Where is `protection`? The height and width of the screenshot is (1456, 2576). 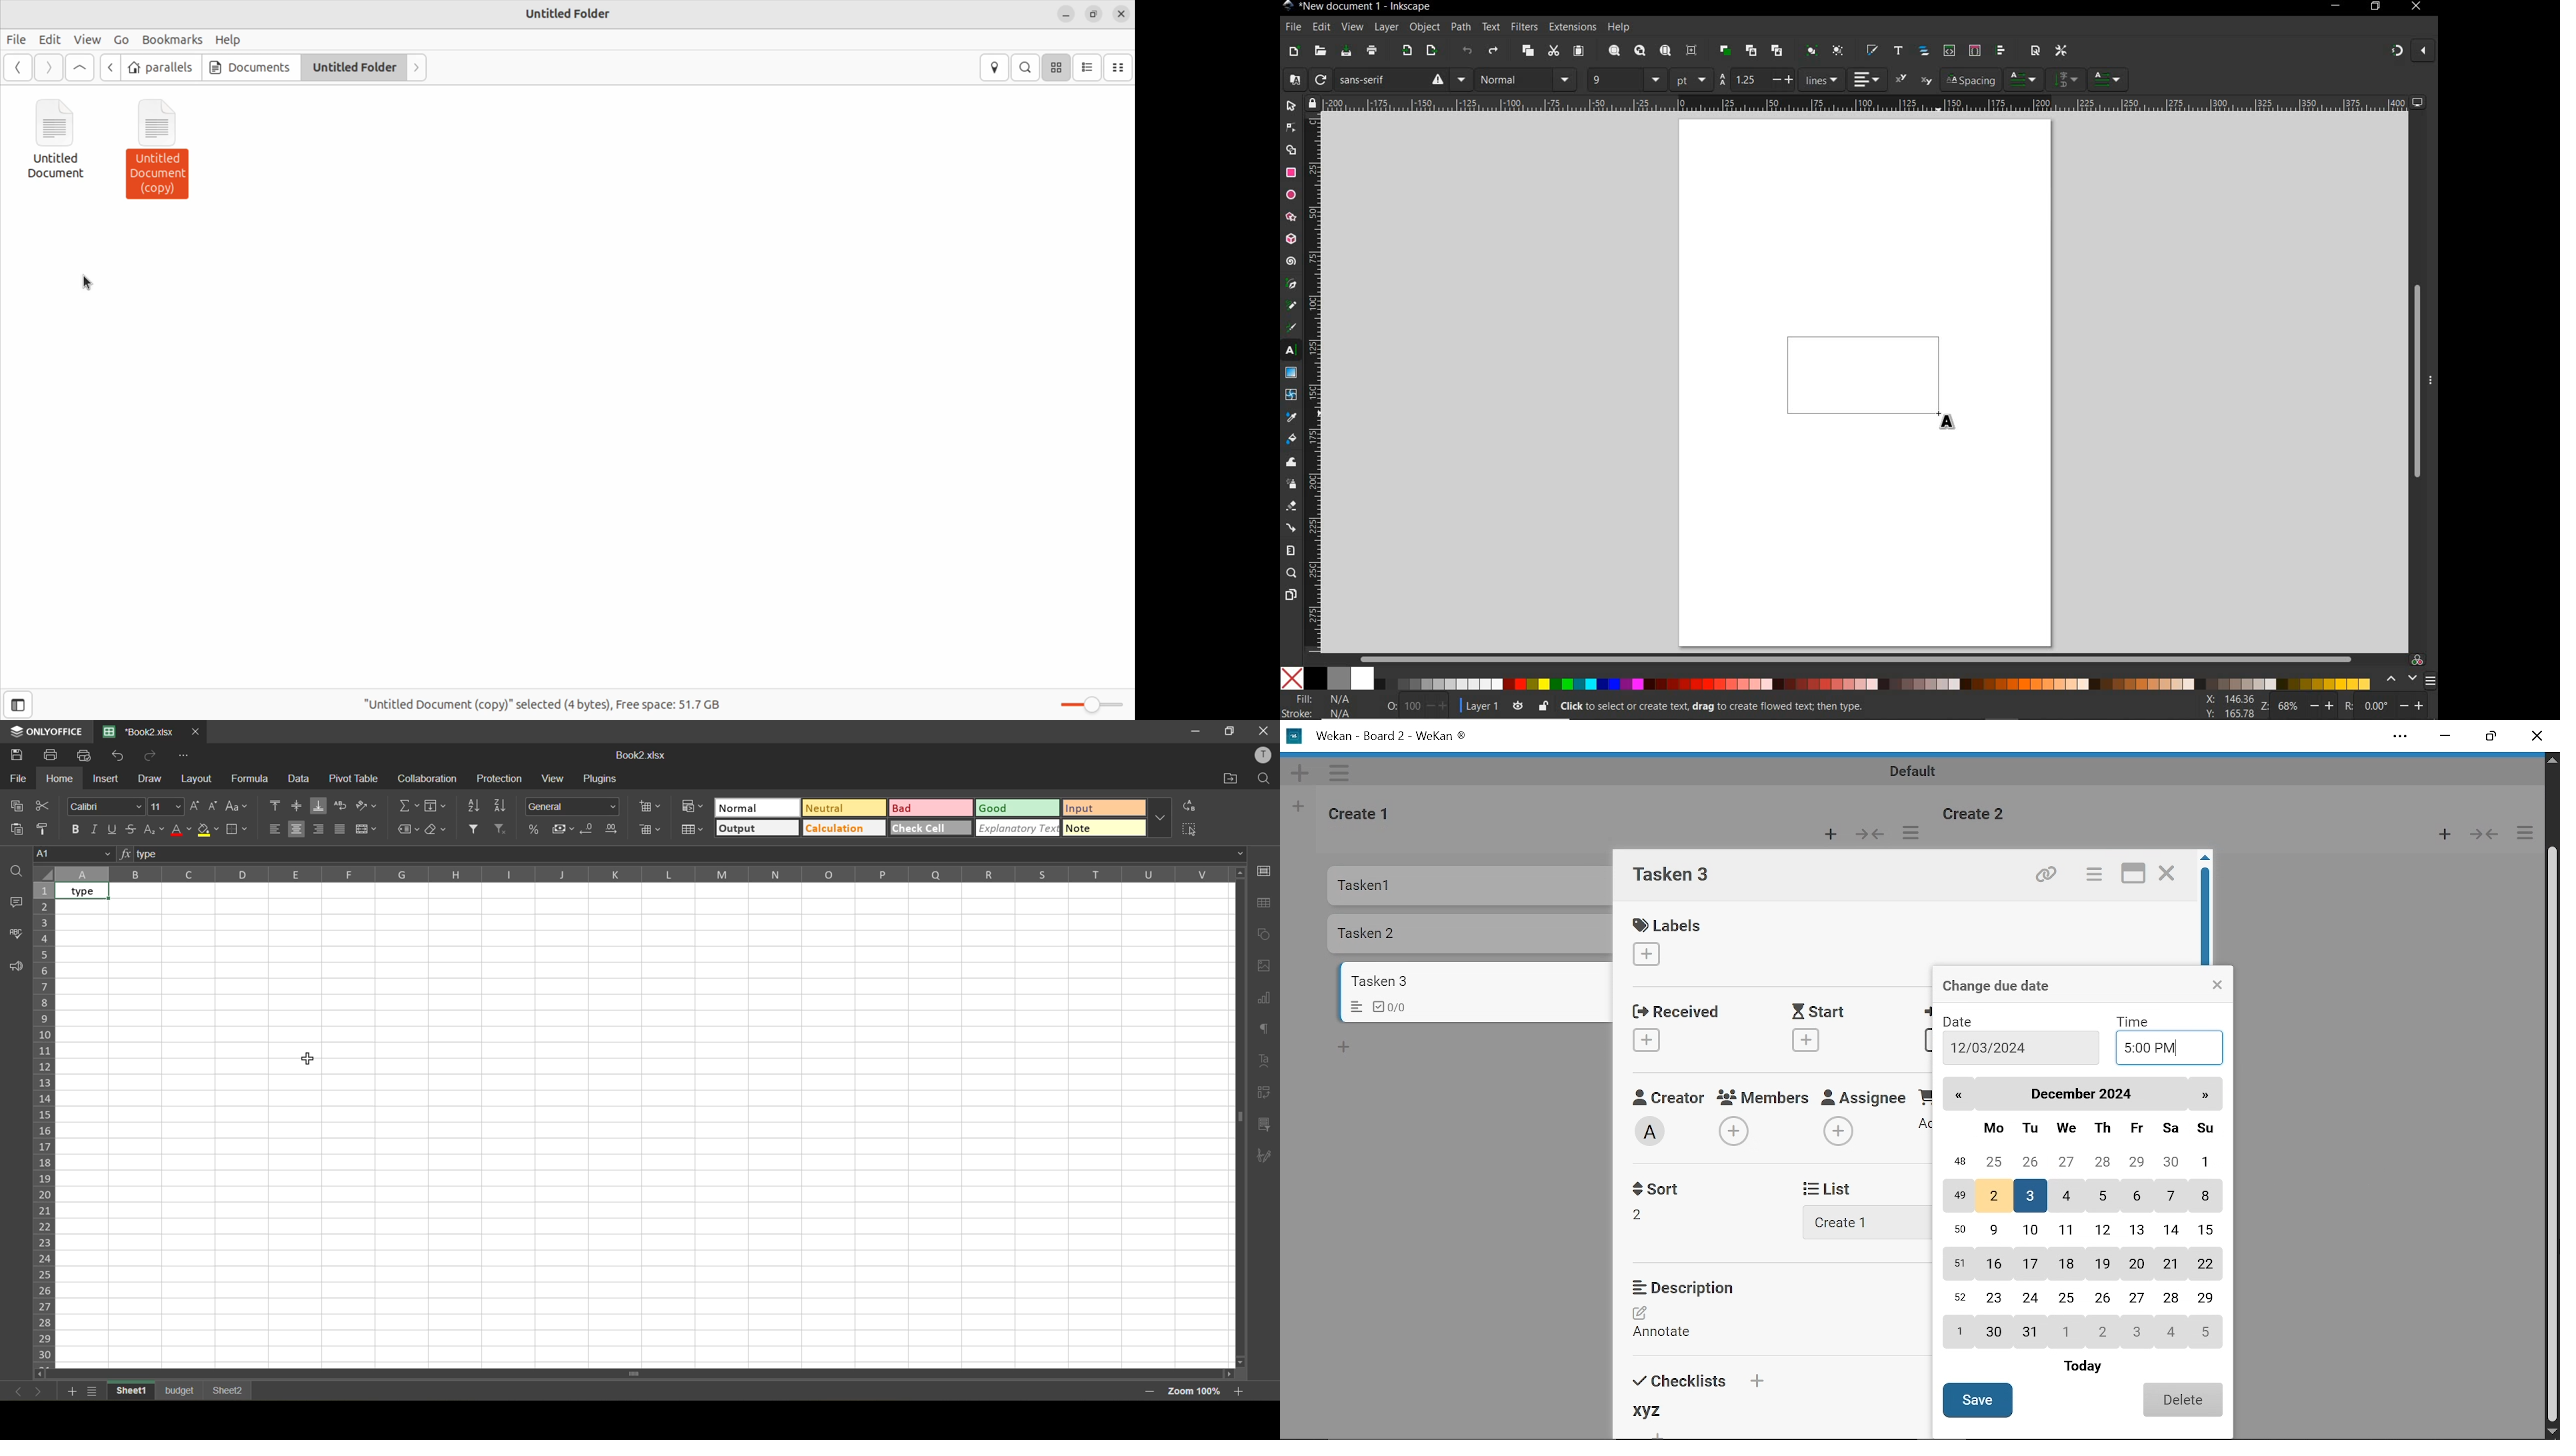 protection is located at coordinates (503, 779).